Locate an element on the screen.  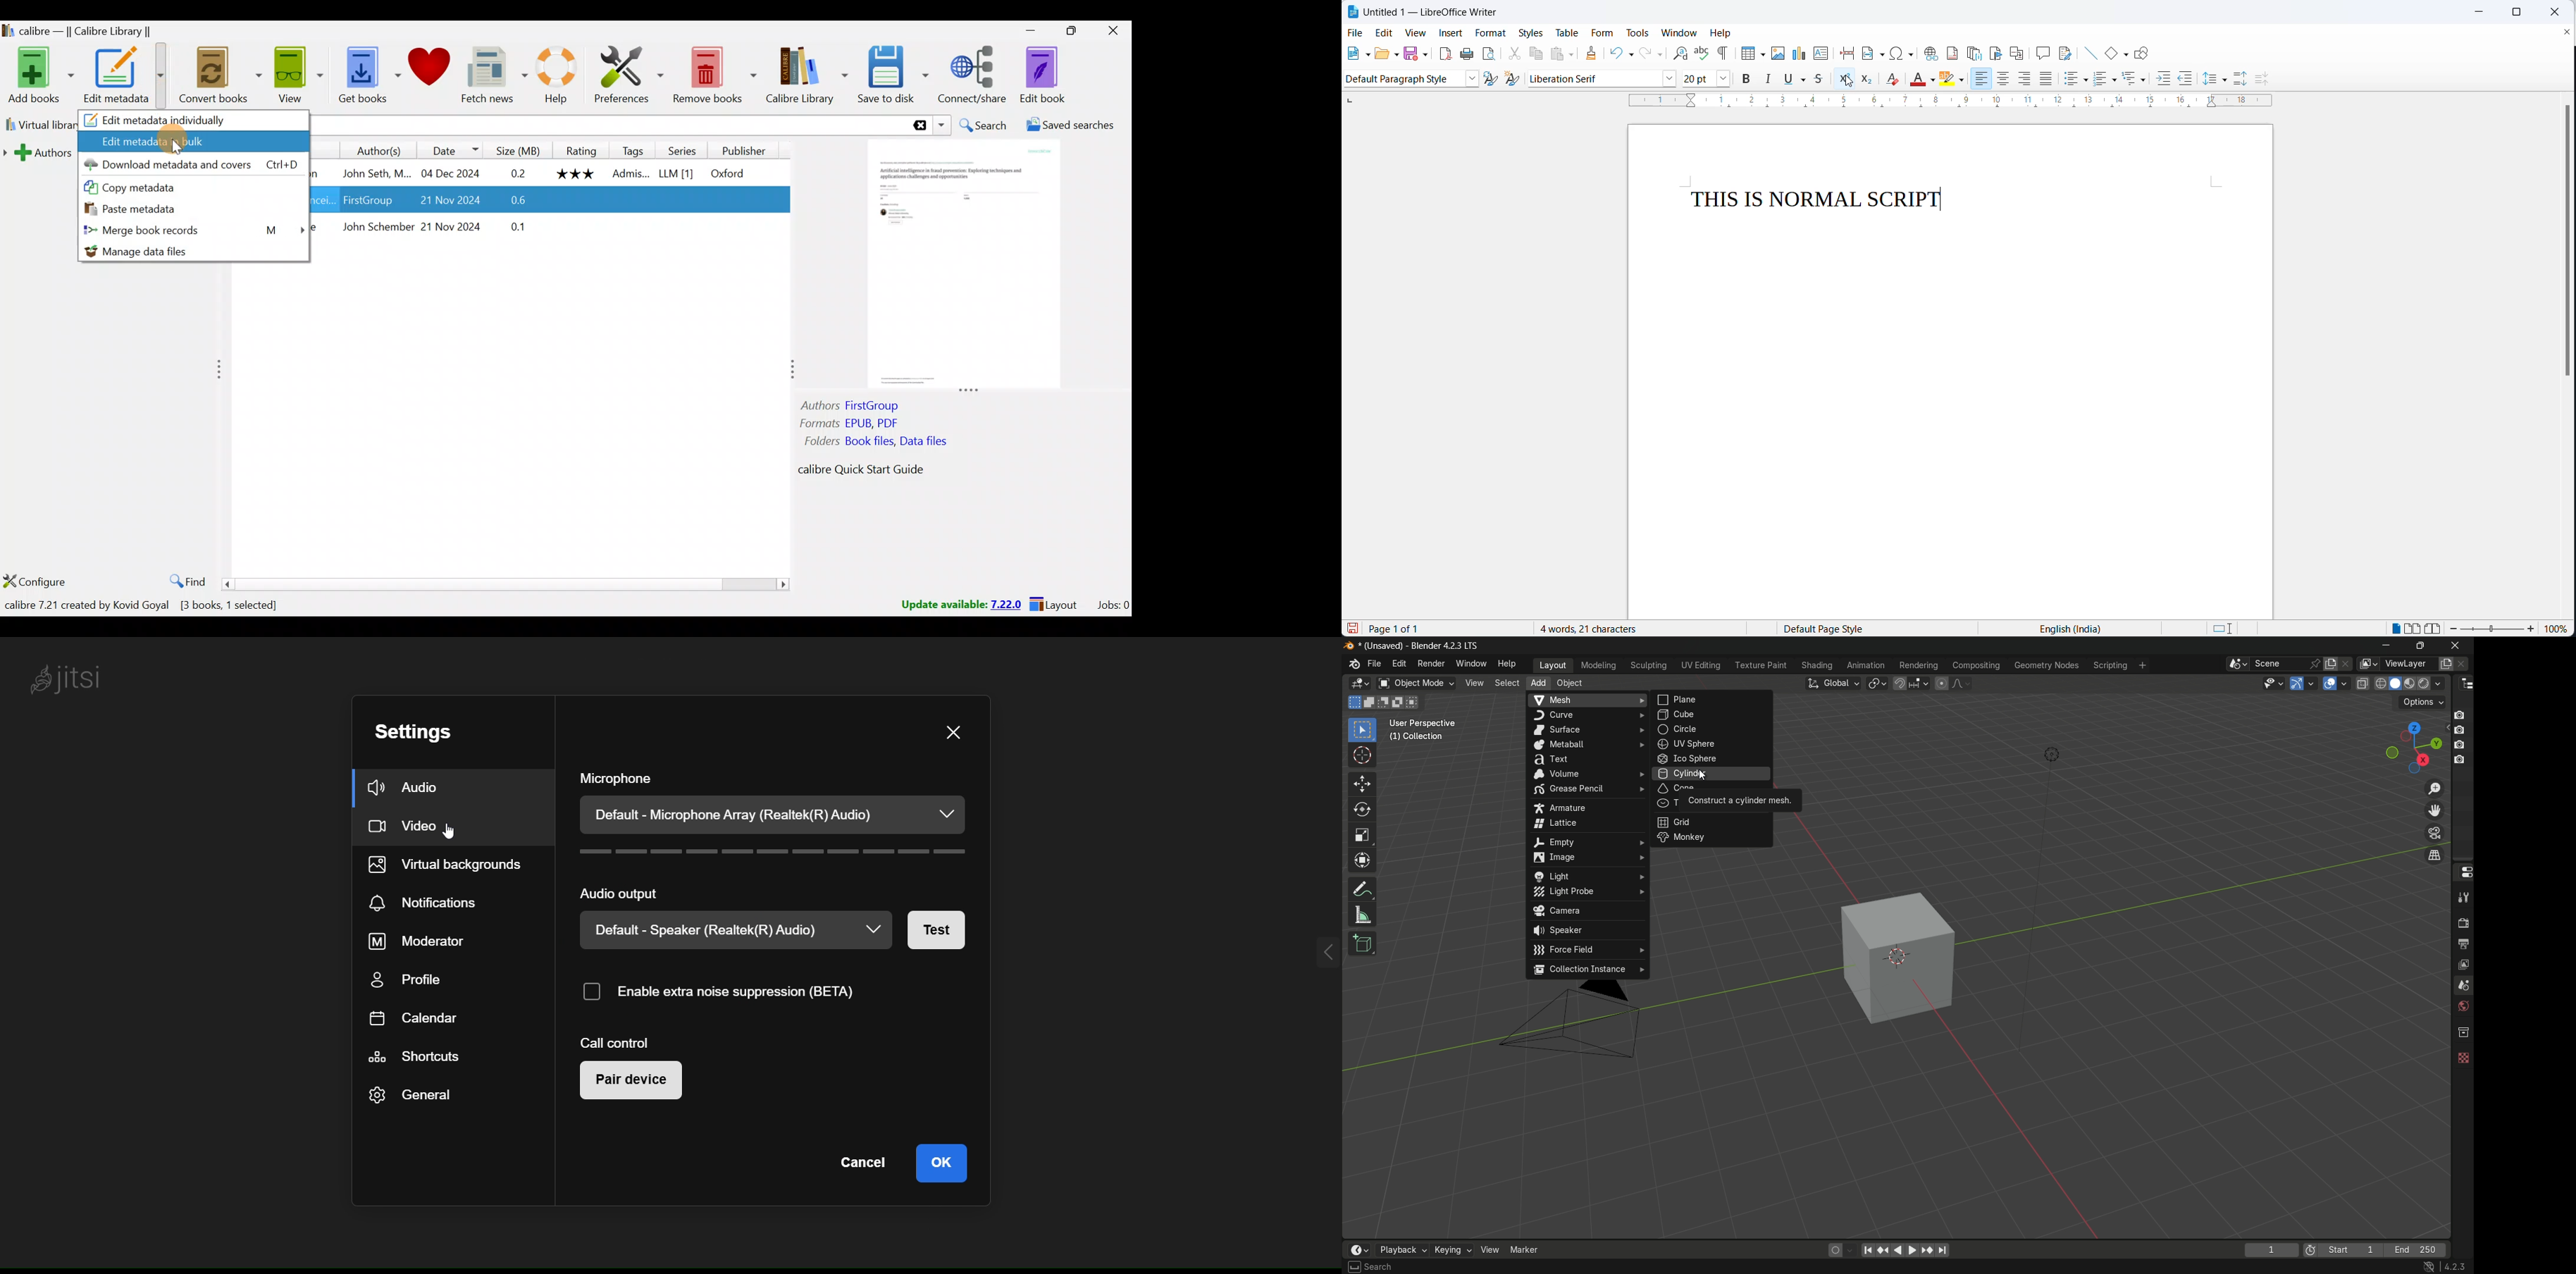
capture is located at coordinates (2461, 731).